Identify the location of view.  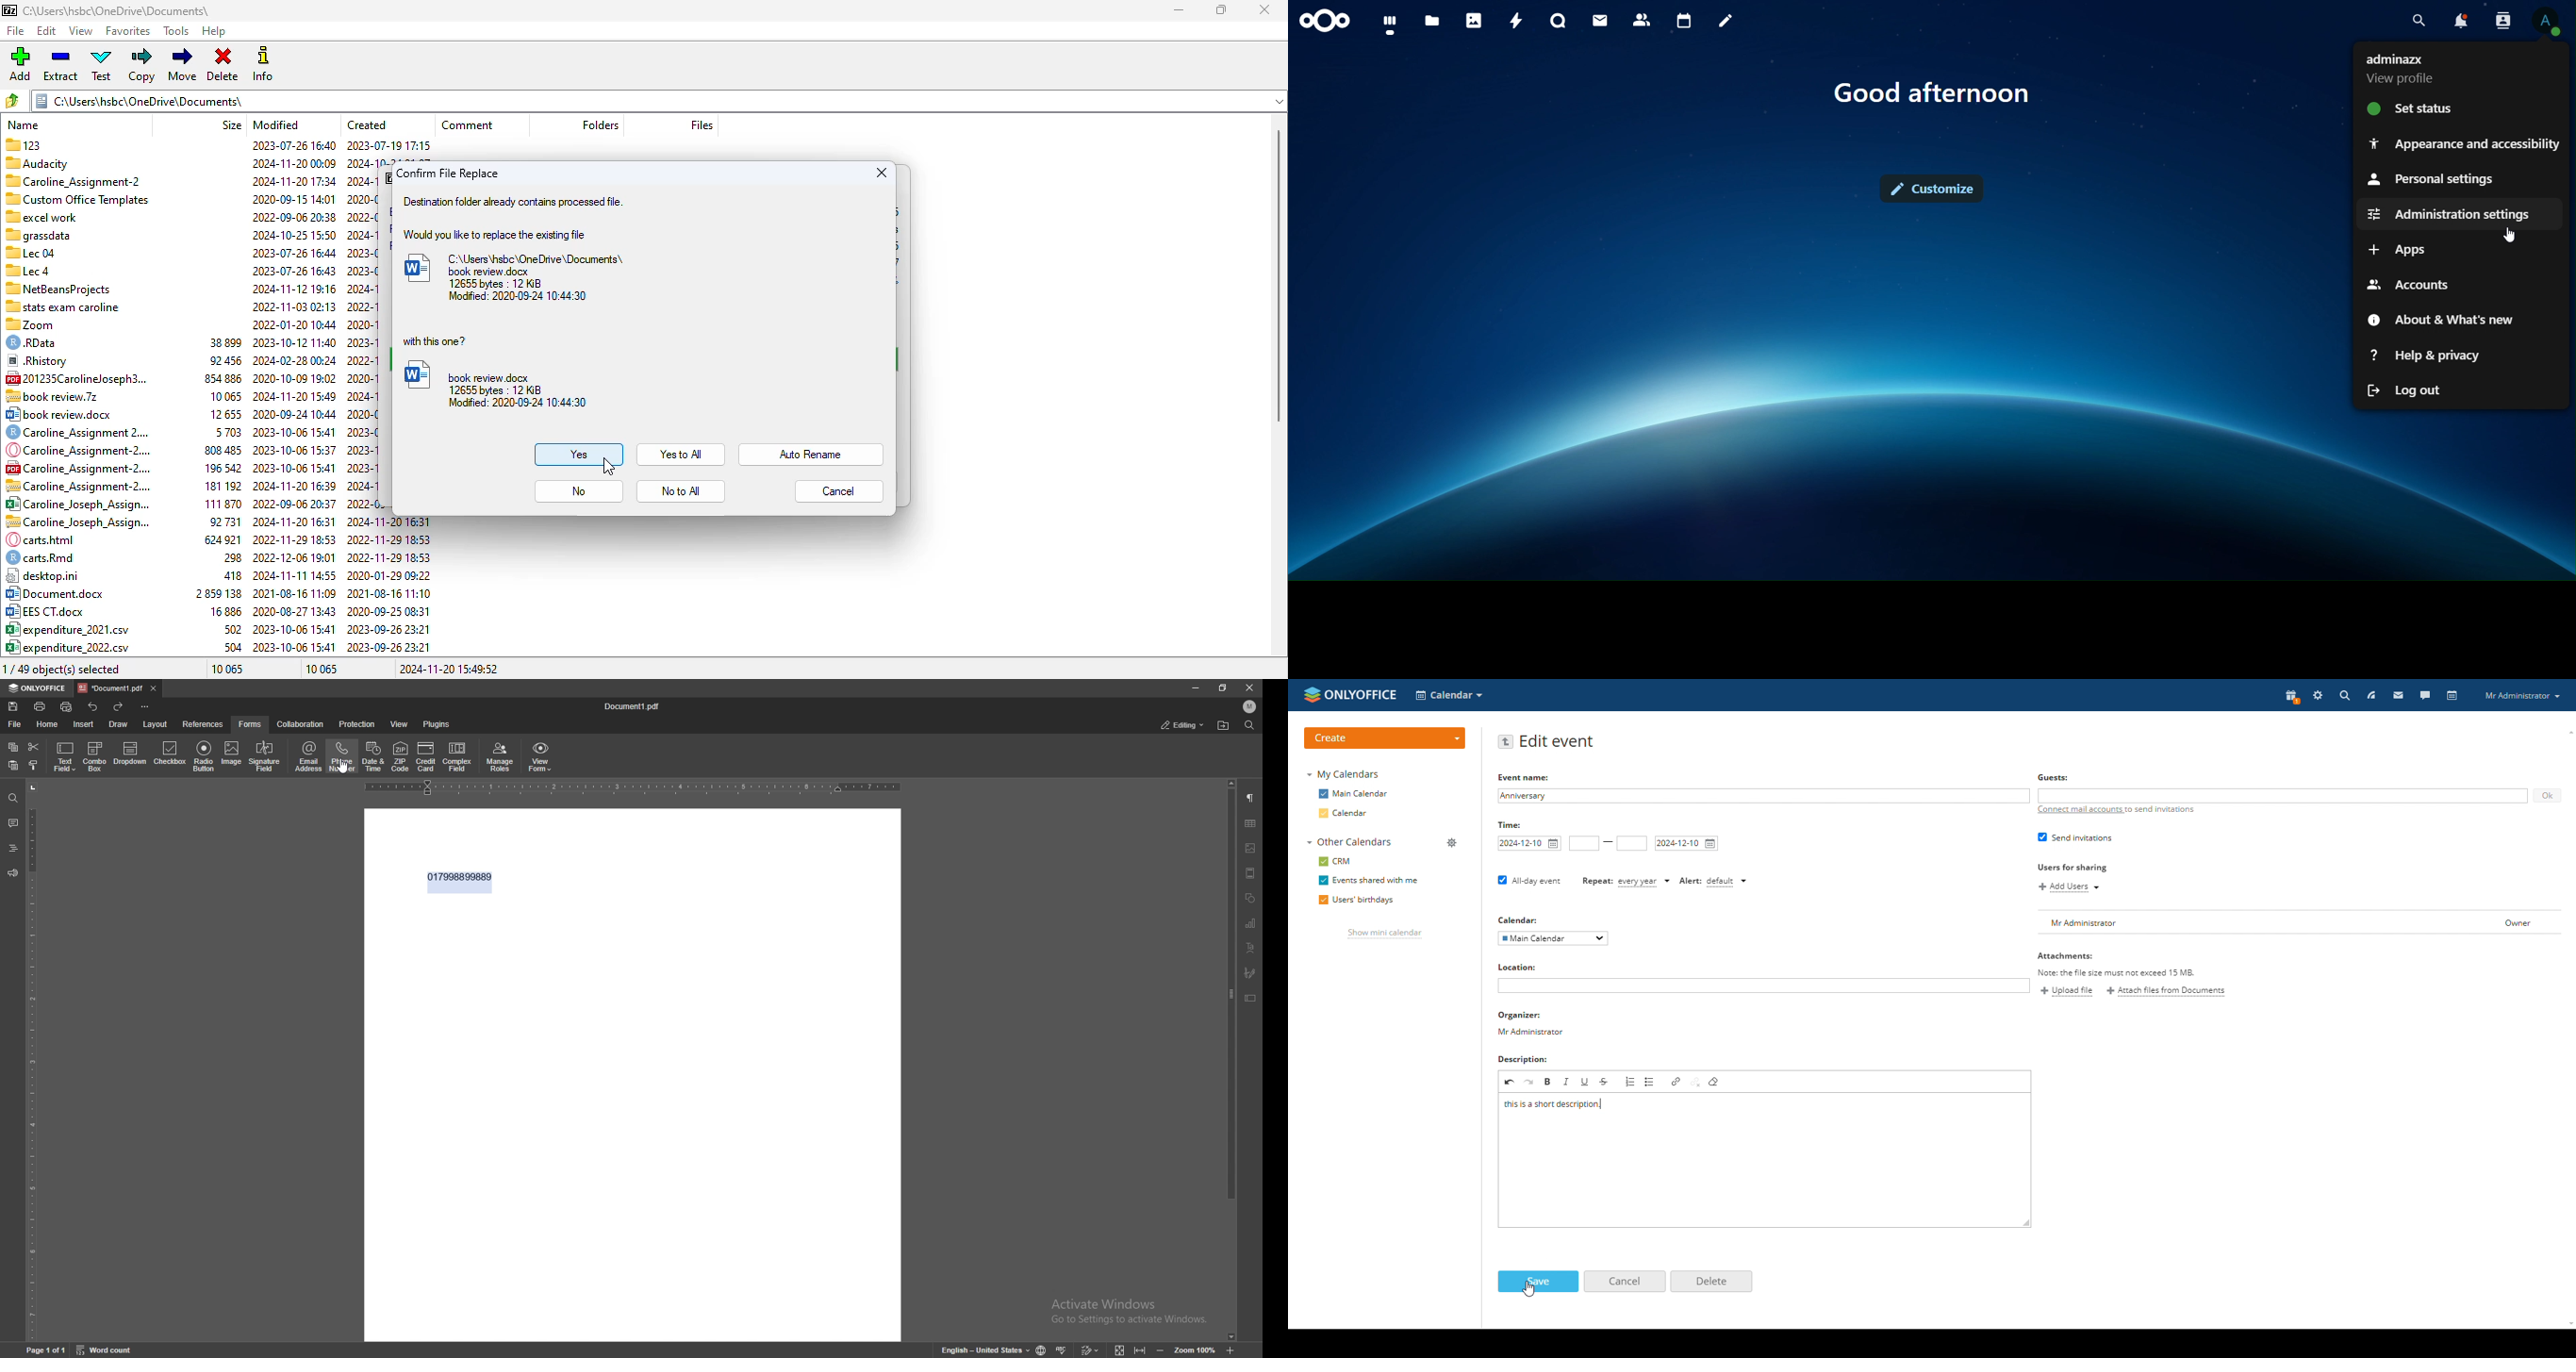
(80, 31).